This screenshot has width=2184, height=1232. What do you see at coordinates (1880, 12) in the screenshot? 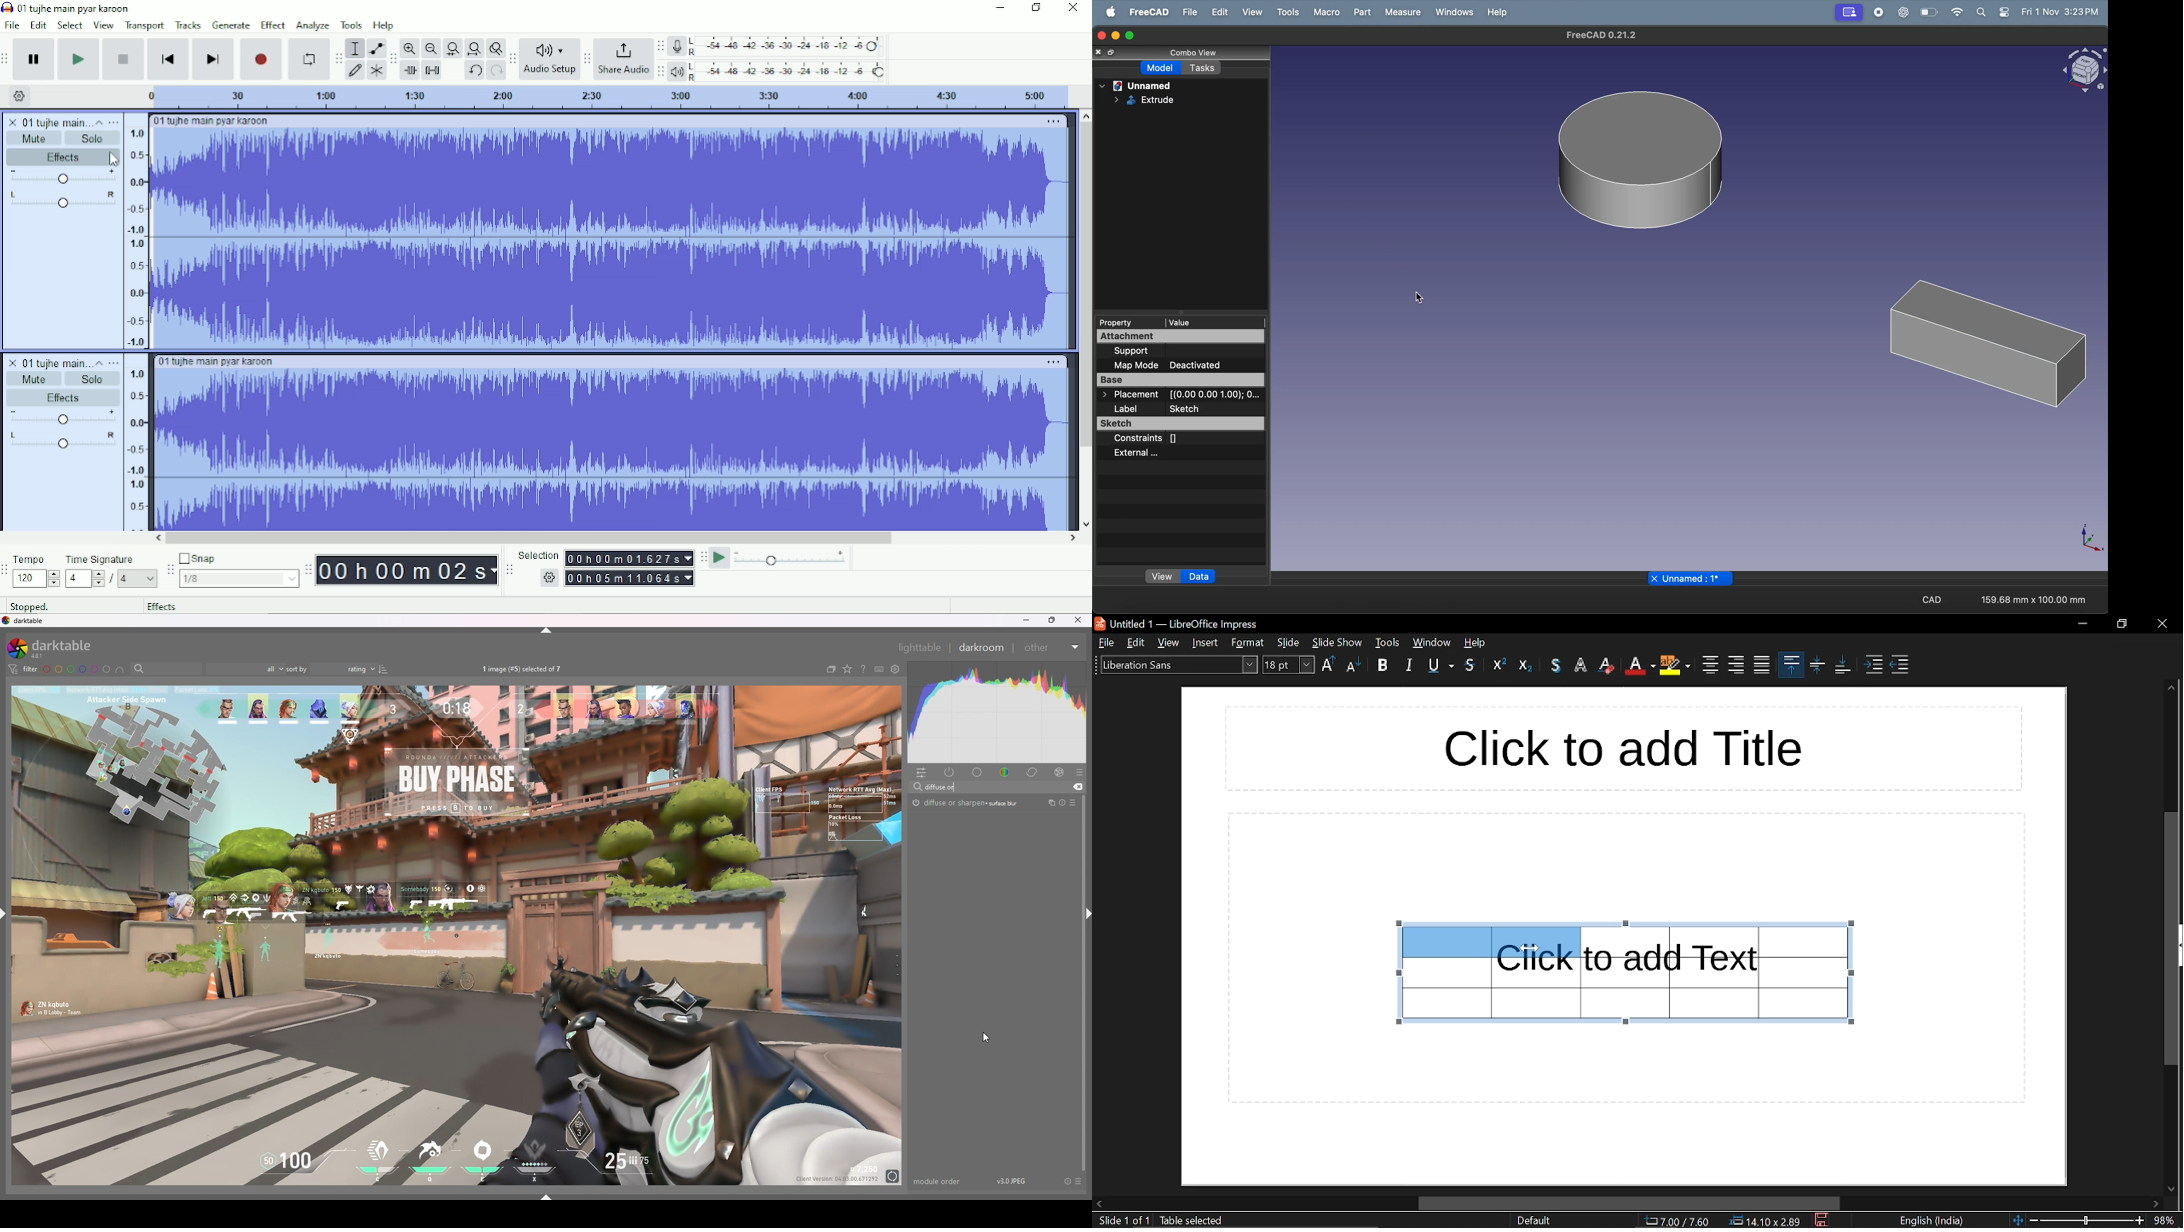
I see `record` at bounding box center [1880, 12].